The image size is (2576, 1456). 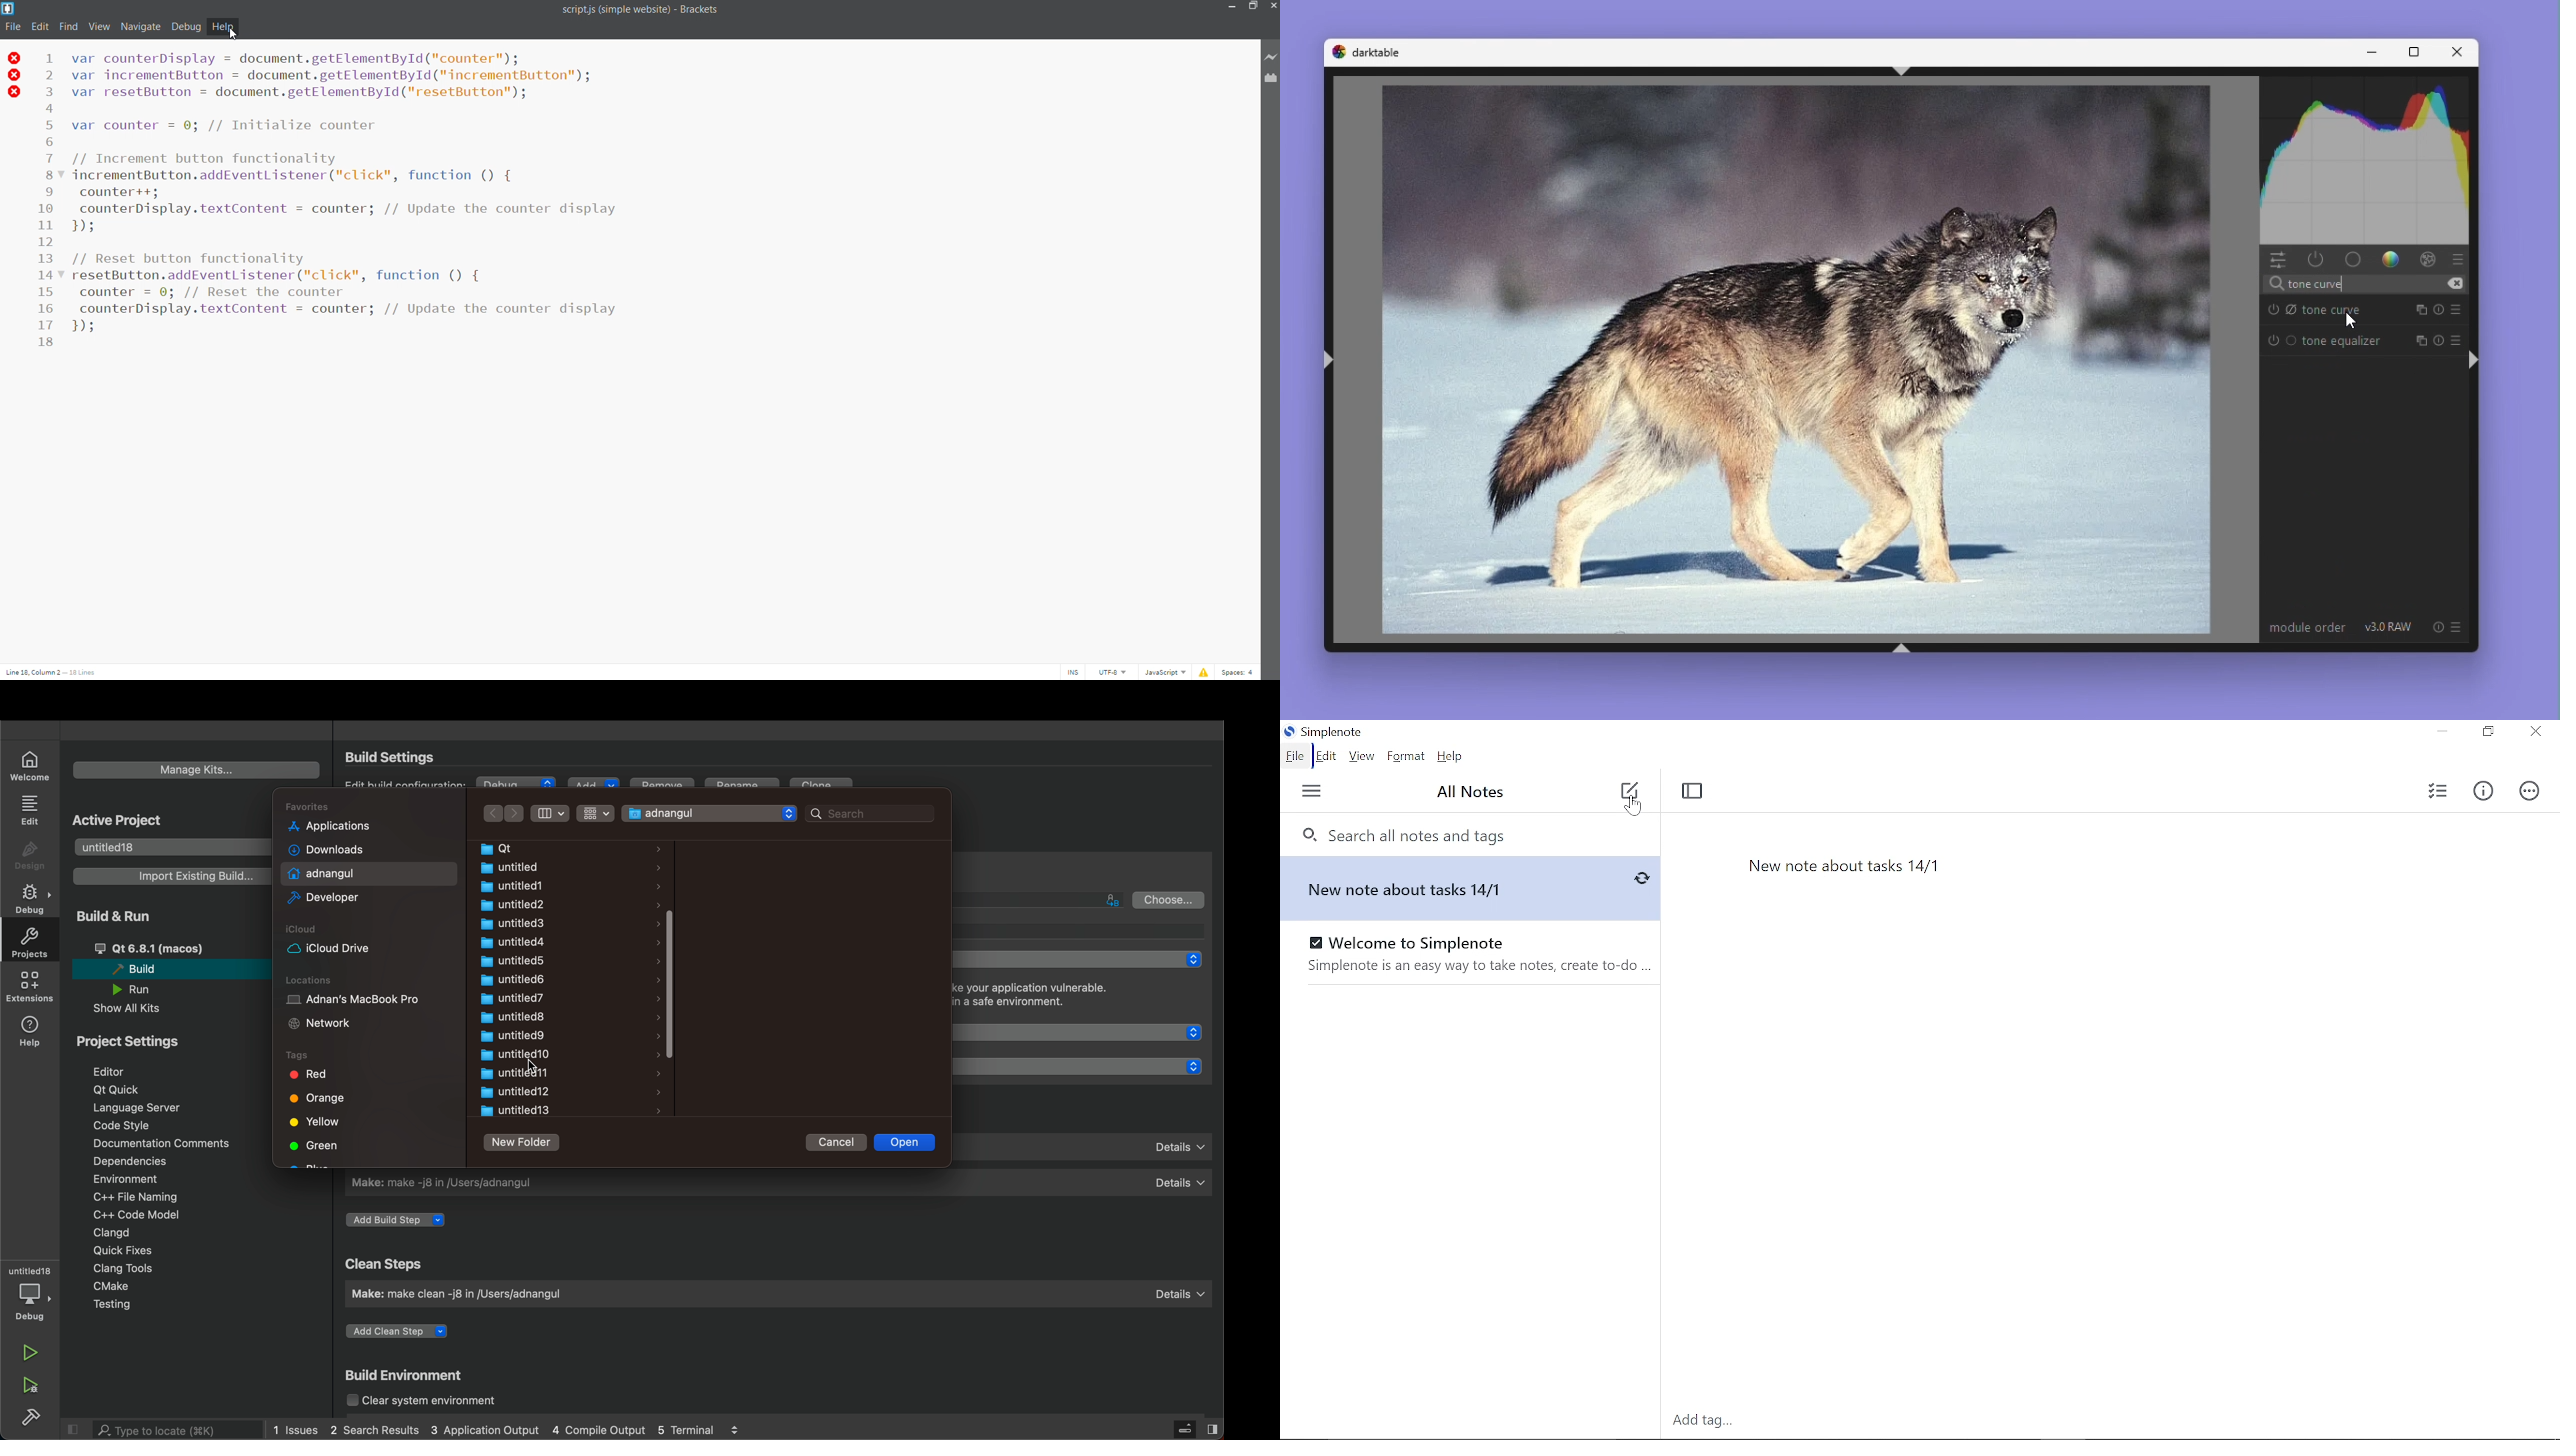 I want to click on shift+ctrl+t, so click(x=1899, y=71).